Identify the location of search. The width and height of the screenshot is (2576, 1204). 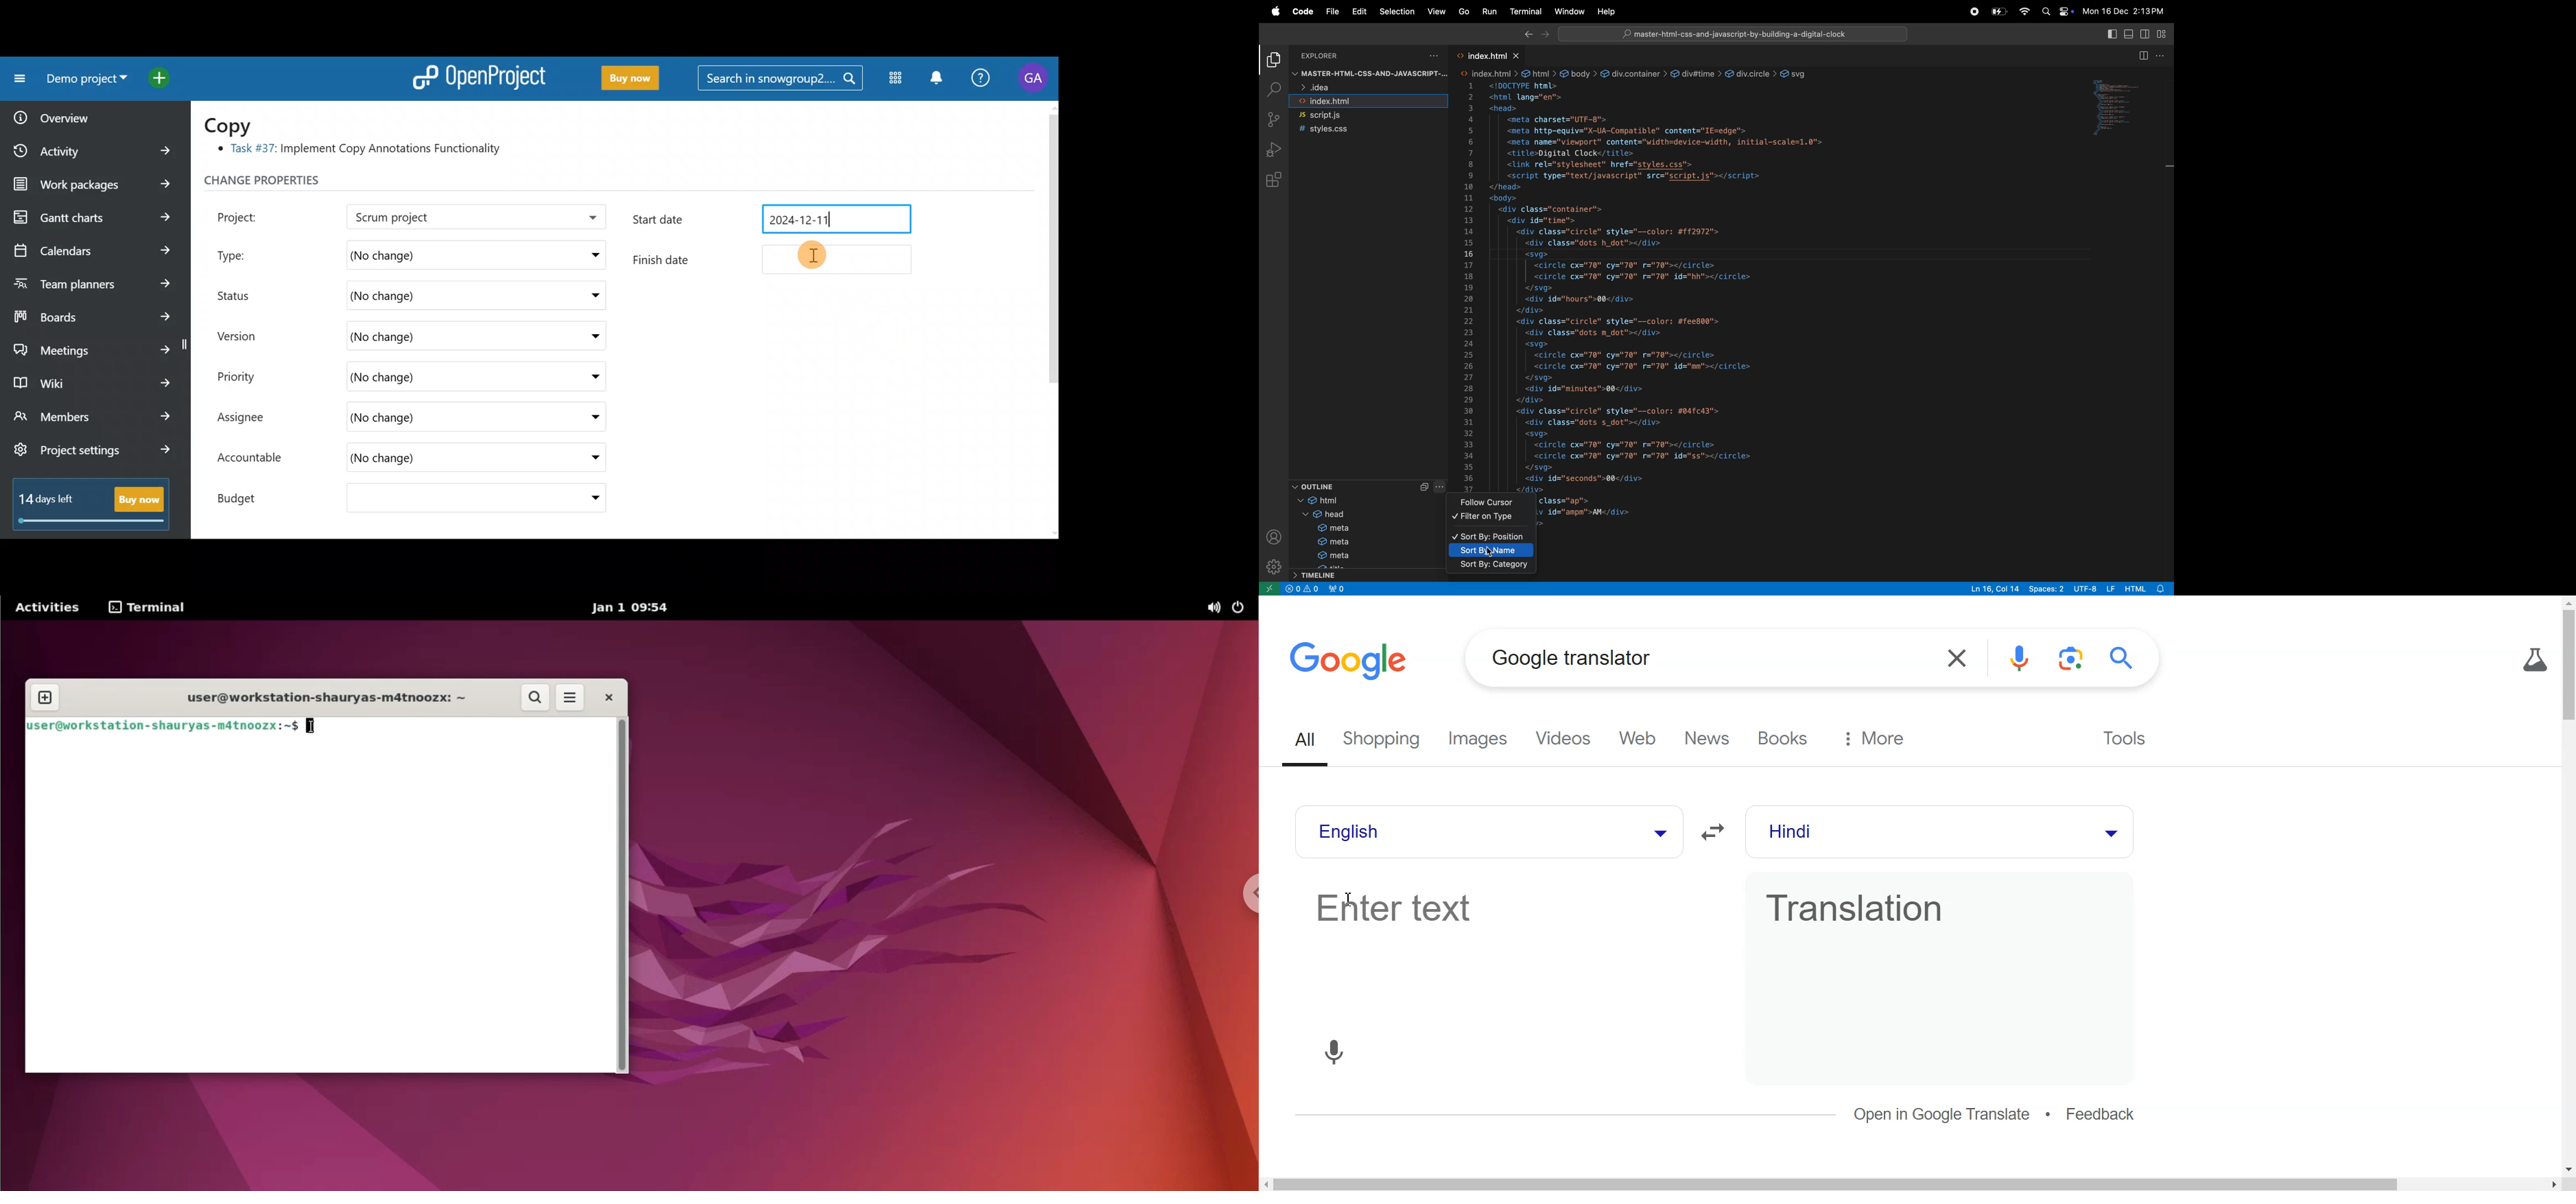
(1273, 90).